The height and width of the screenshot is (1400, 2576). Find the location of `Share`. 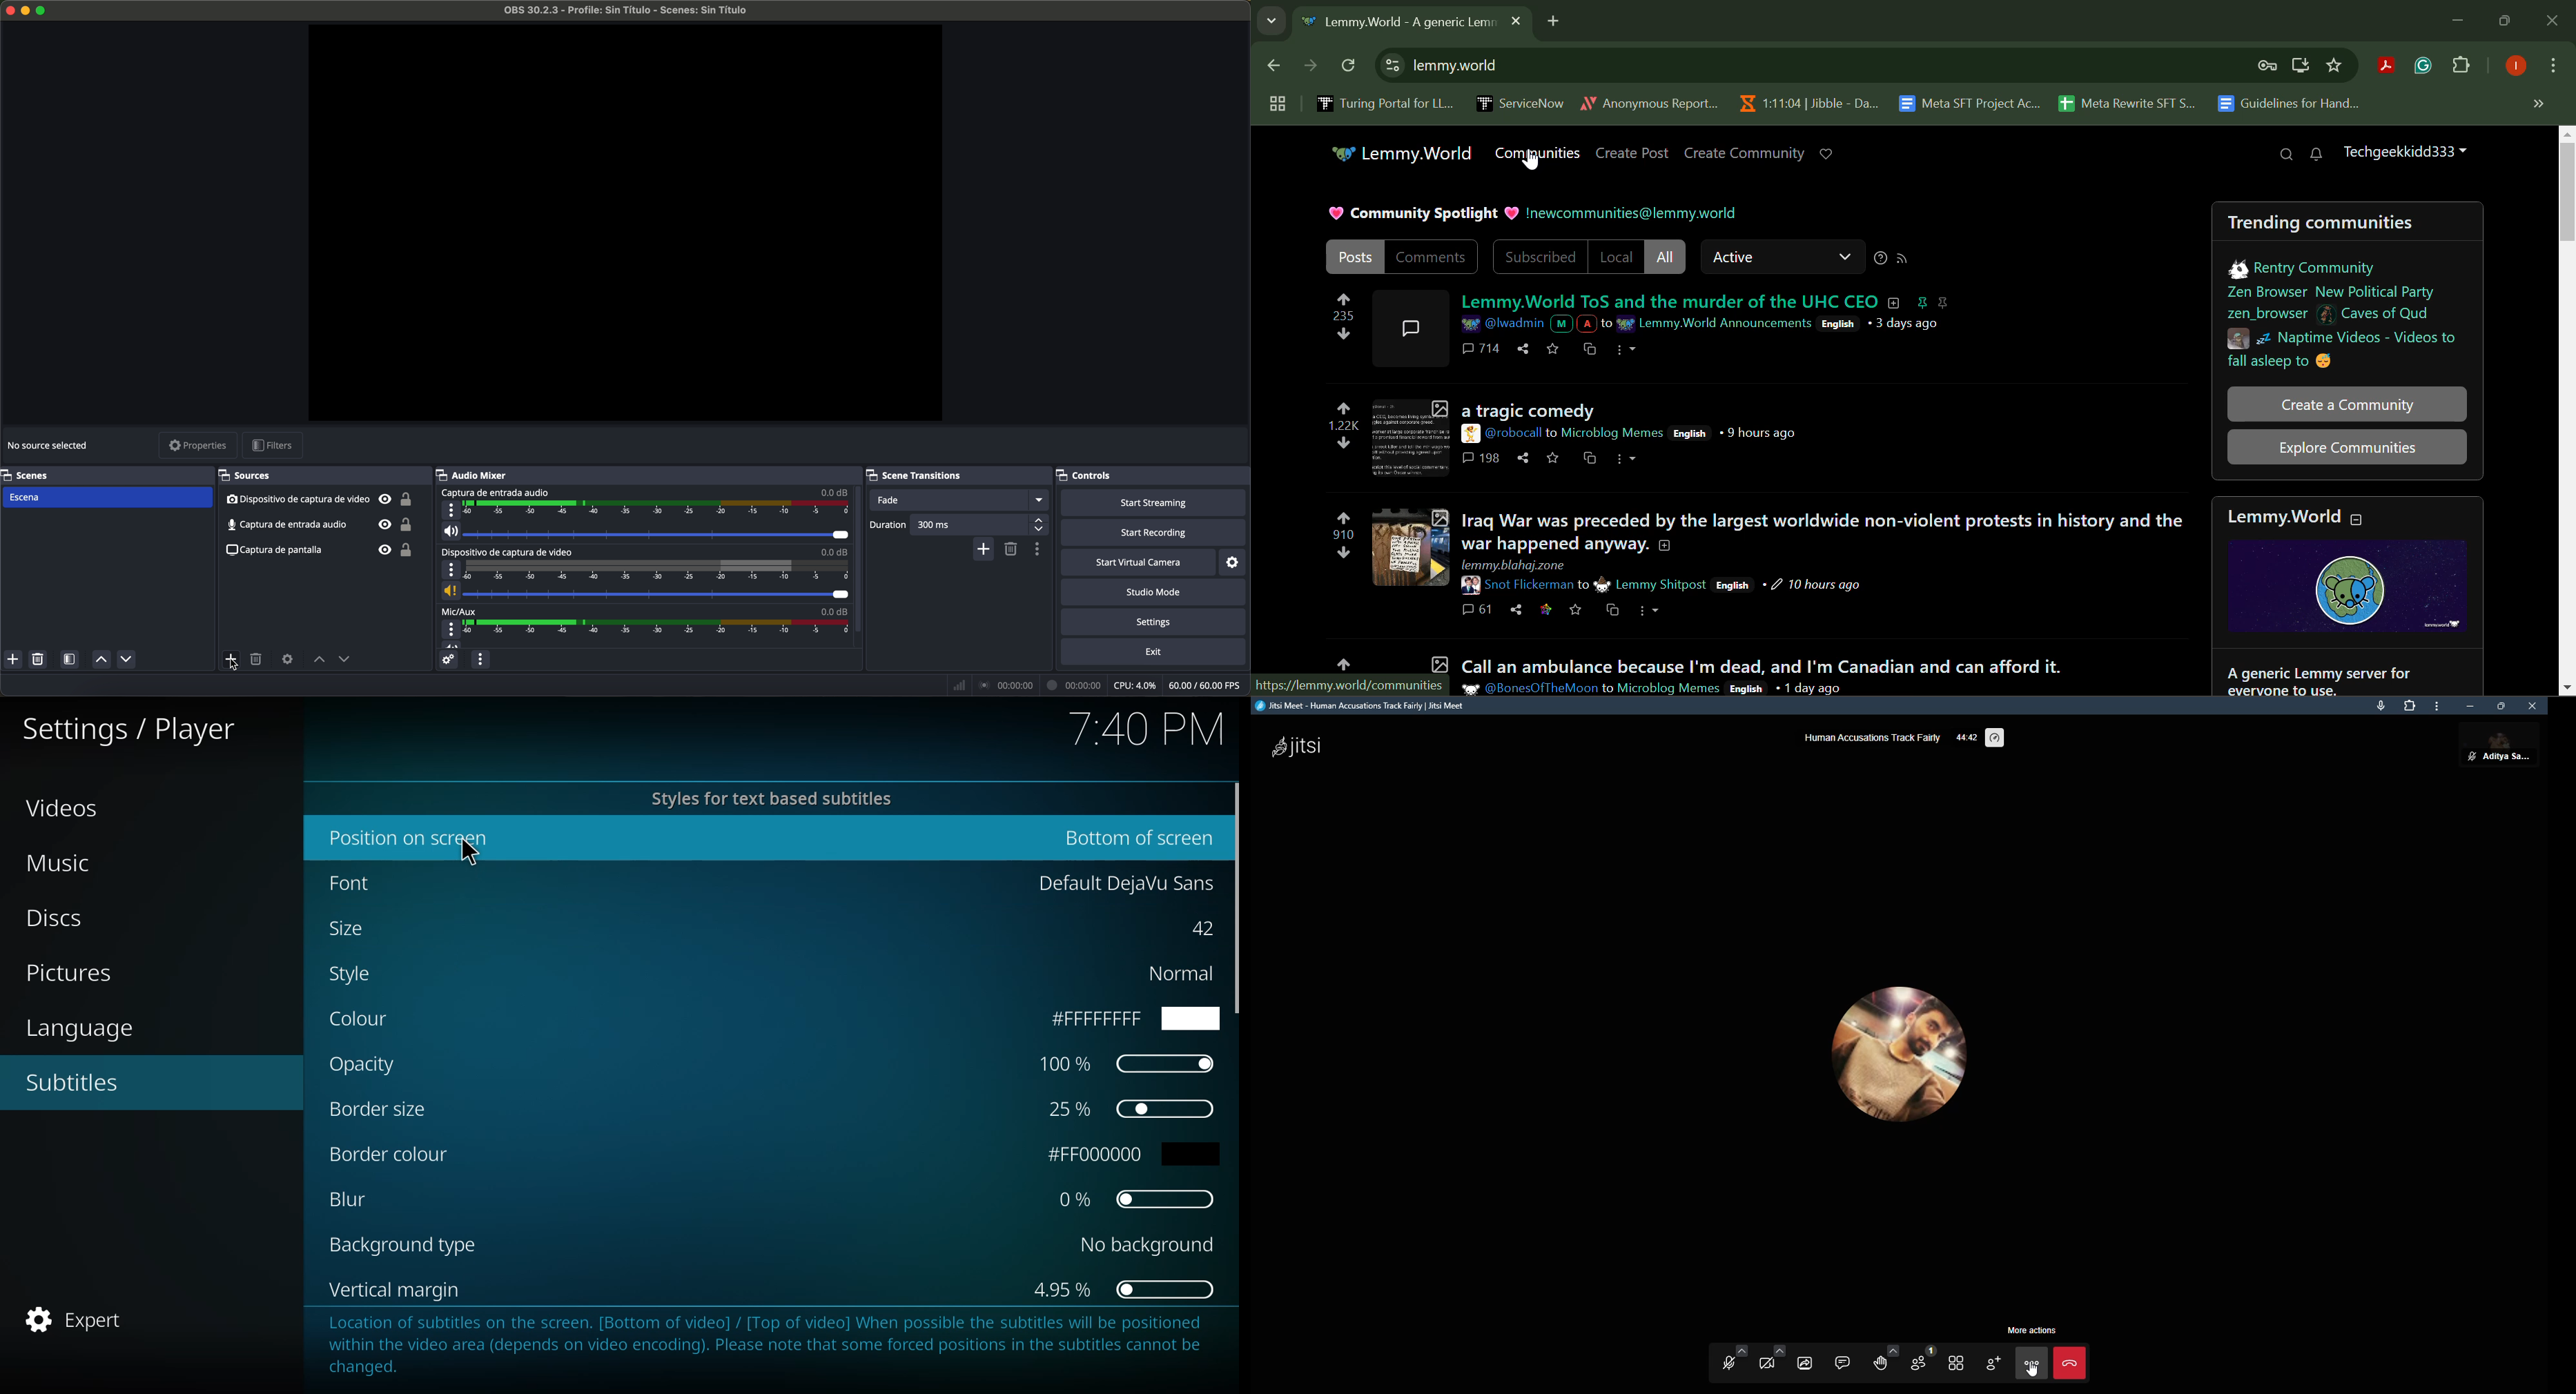

Share is located at coordinates (1516, 609).